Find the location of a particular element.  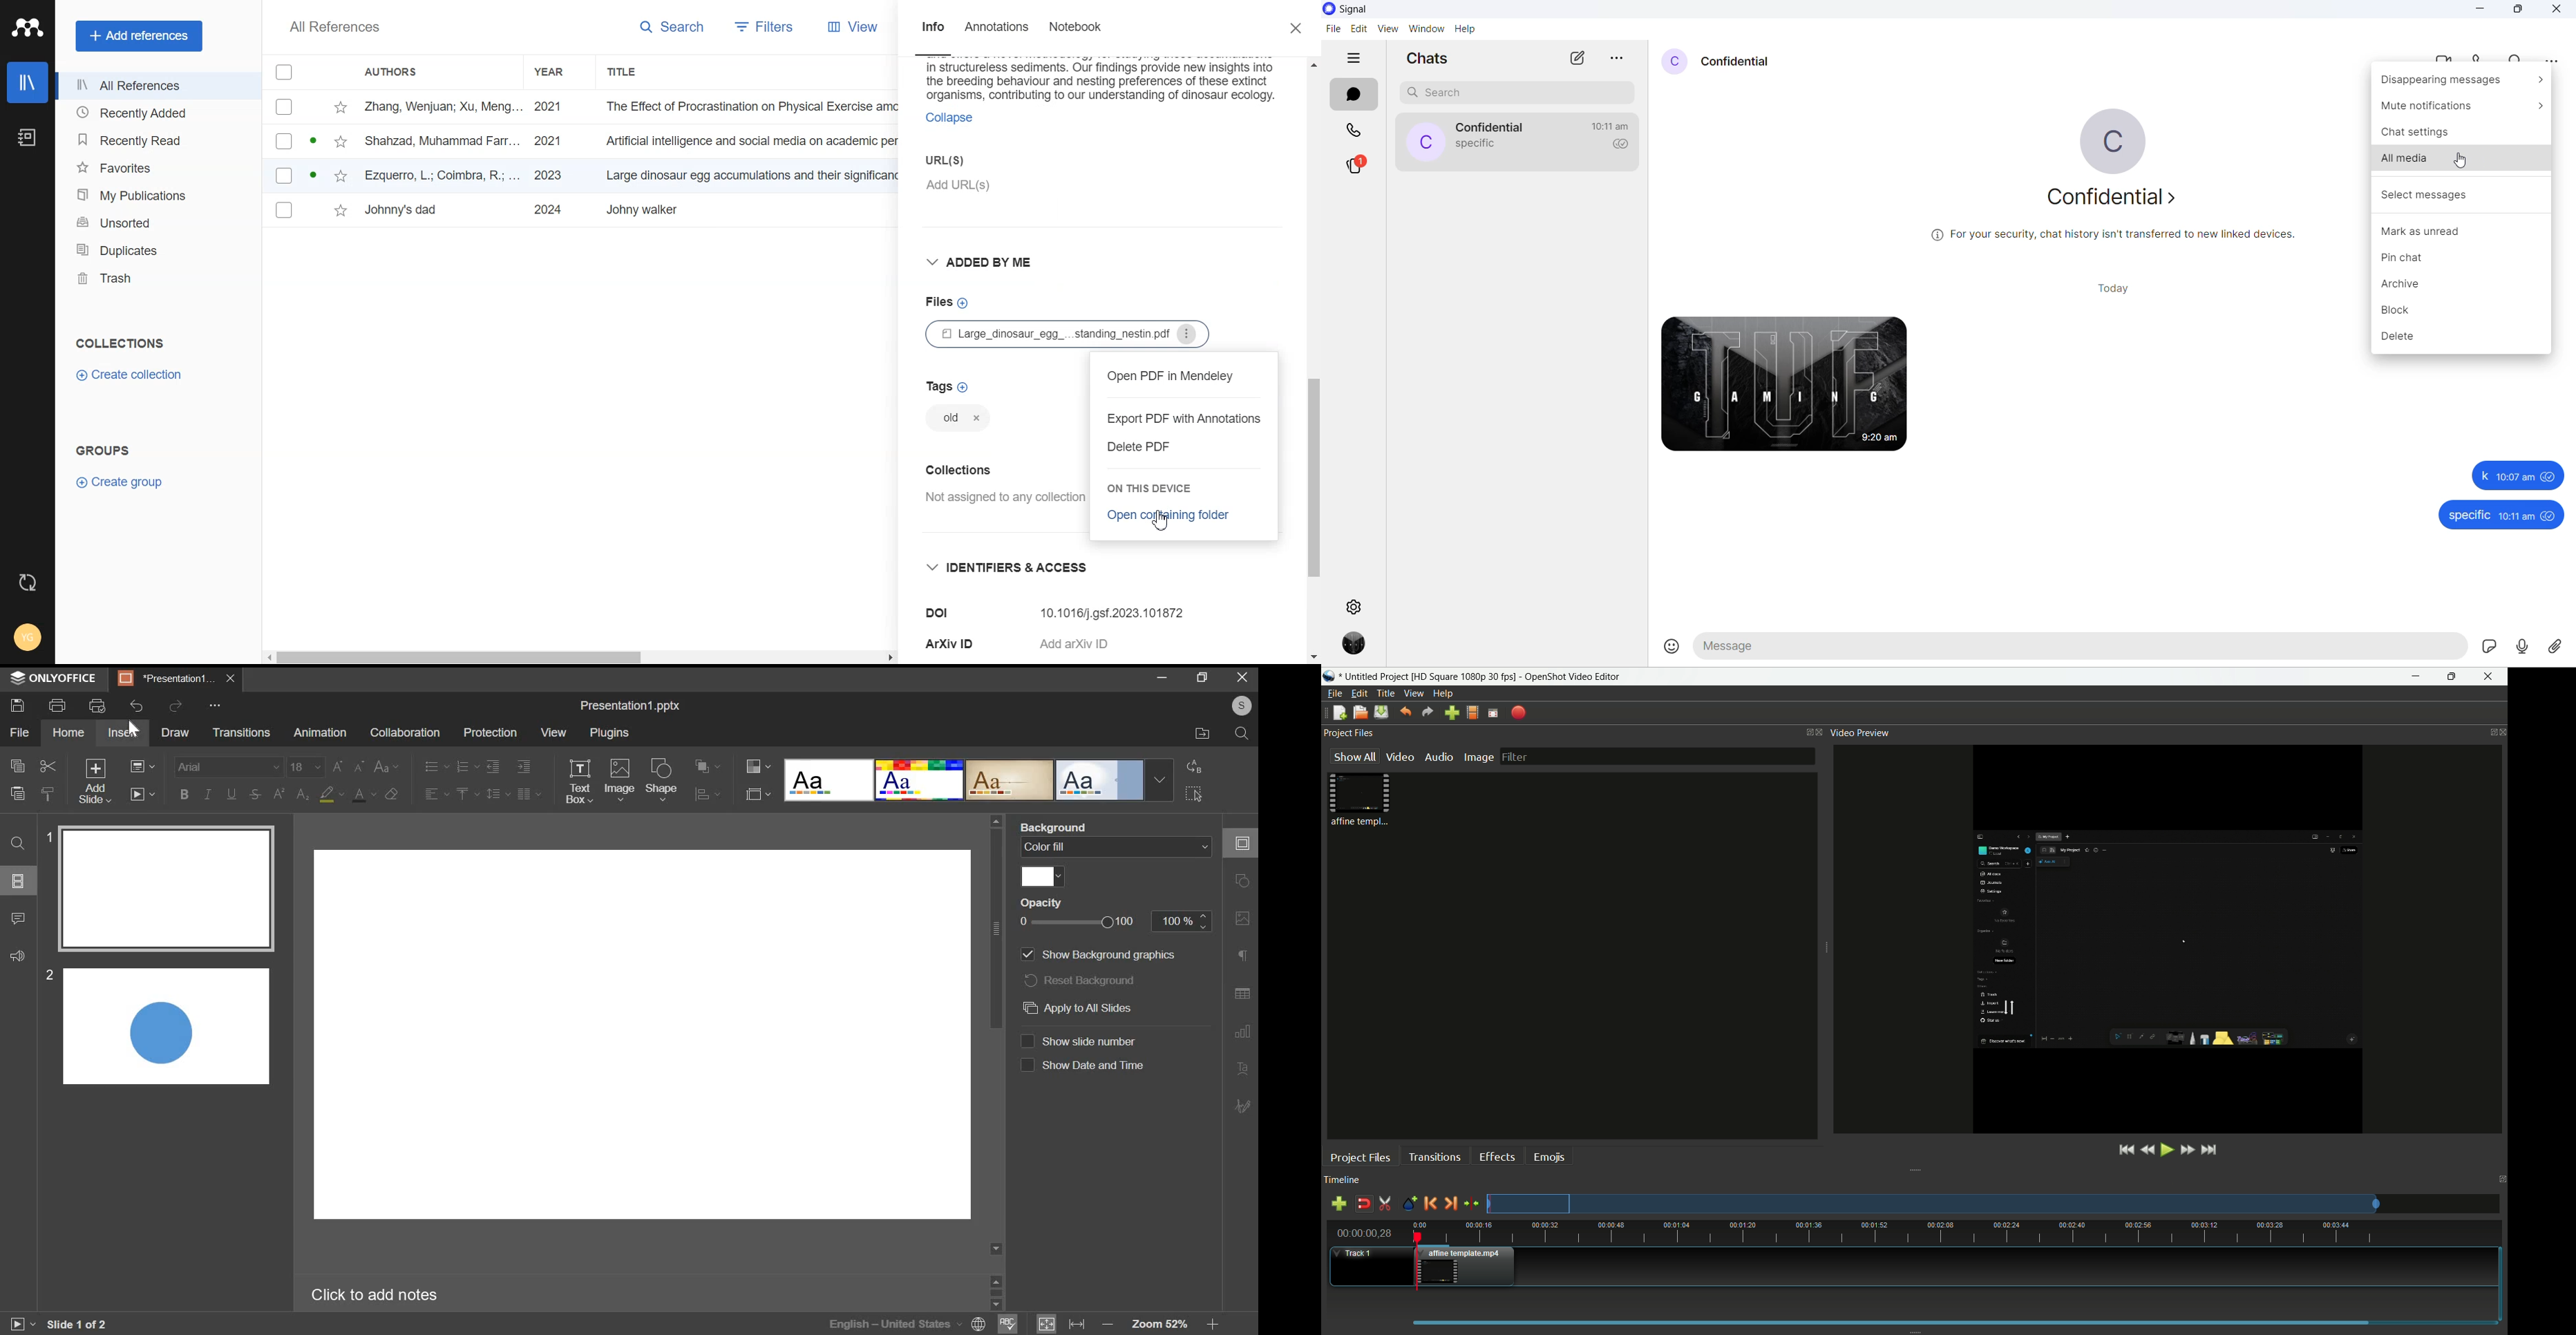

Text Art settings is located at coordinates (1244, 1068).